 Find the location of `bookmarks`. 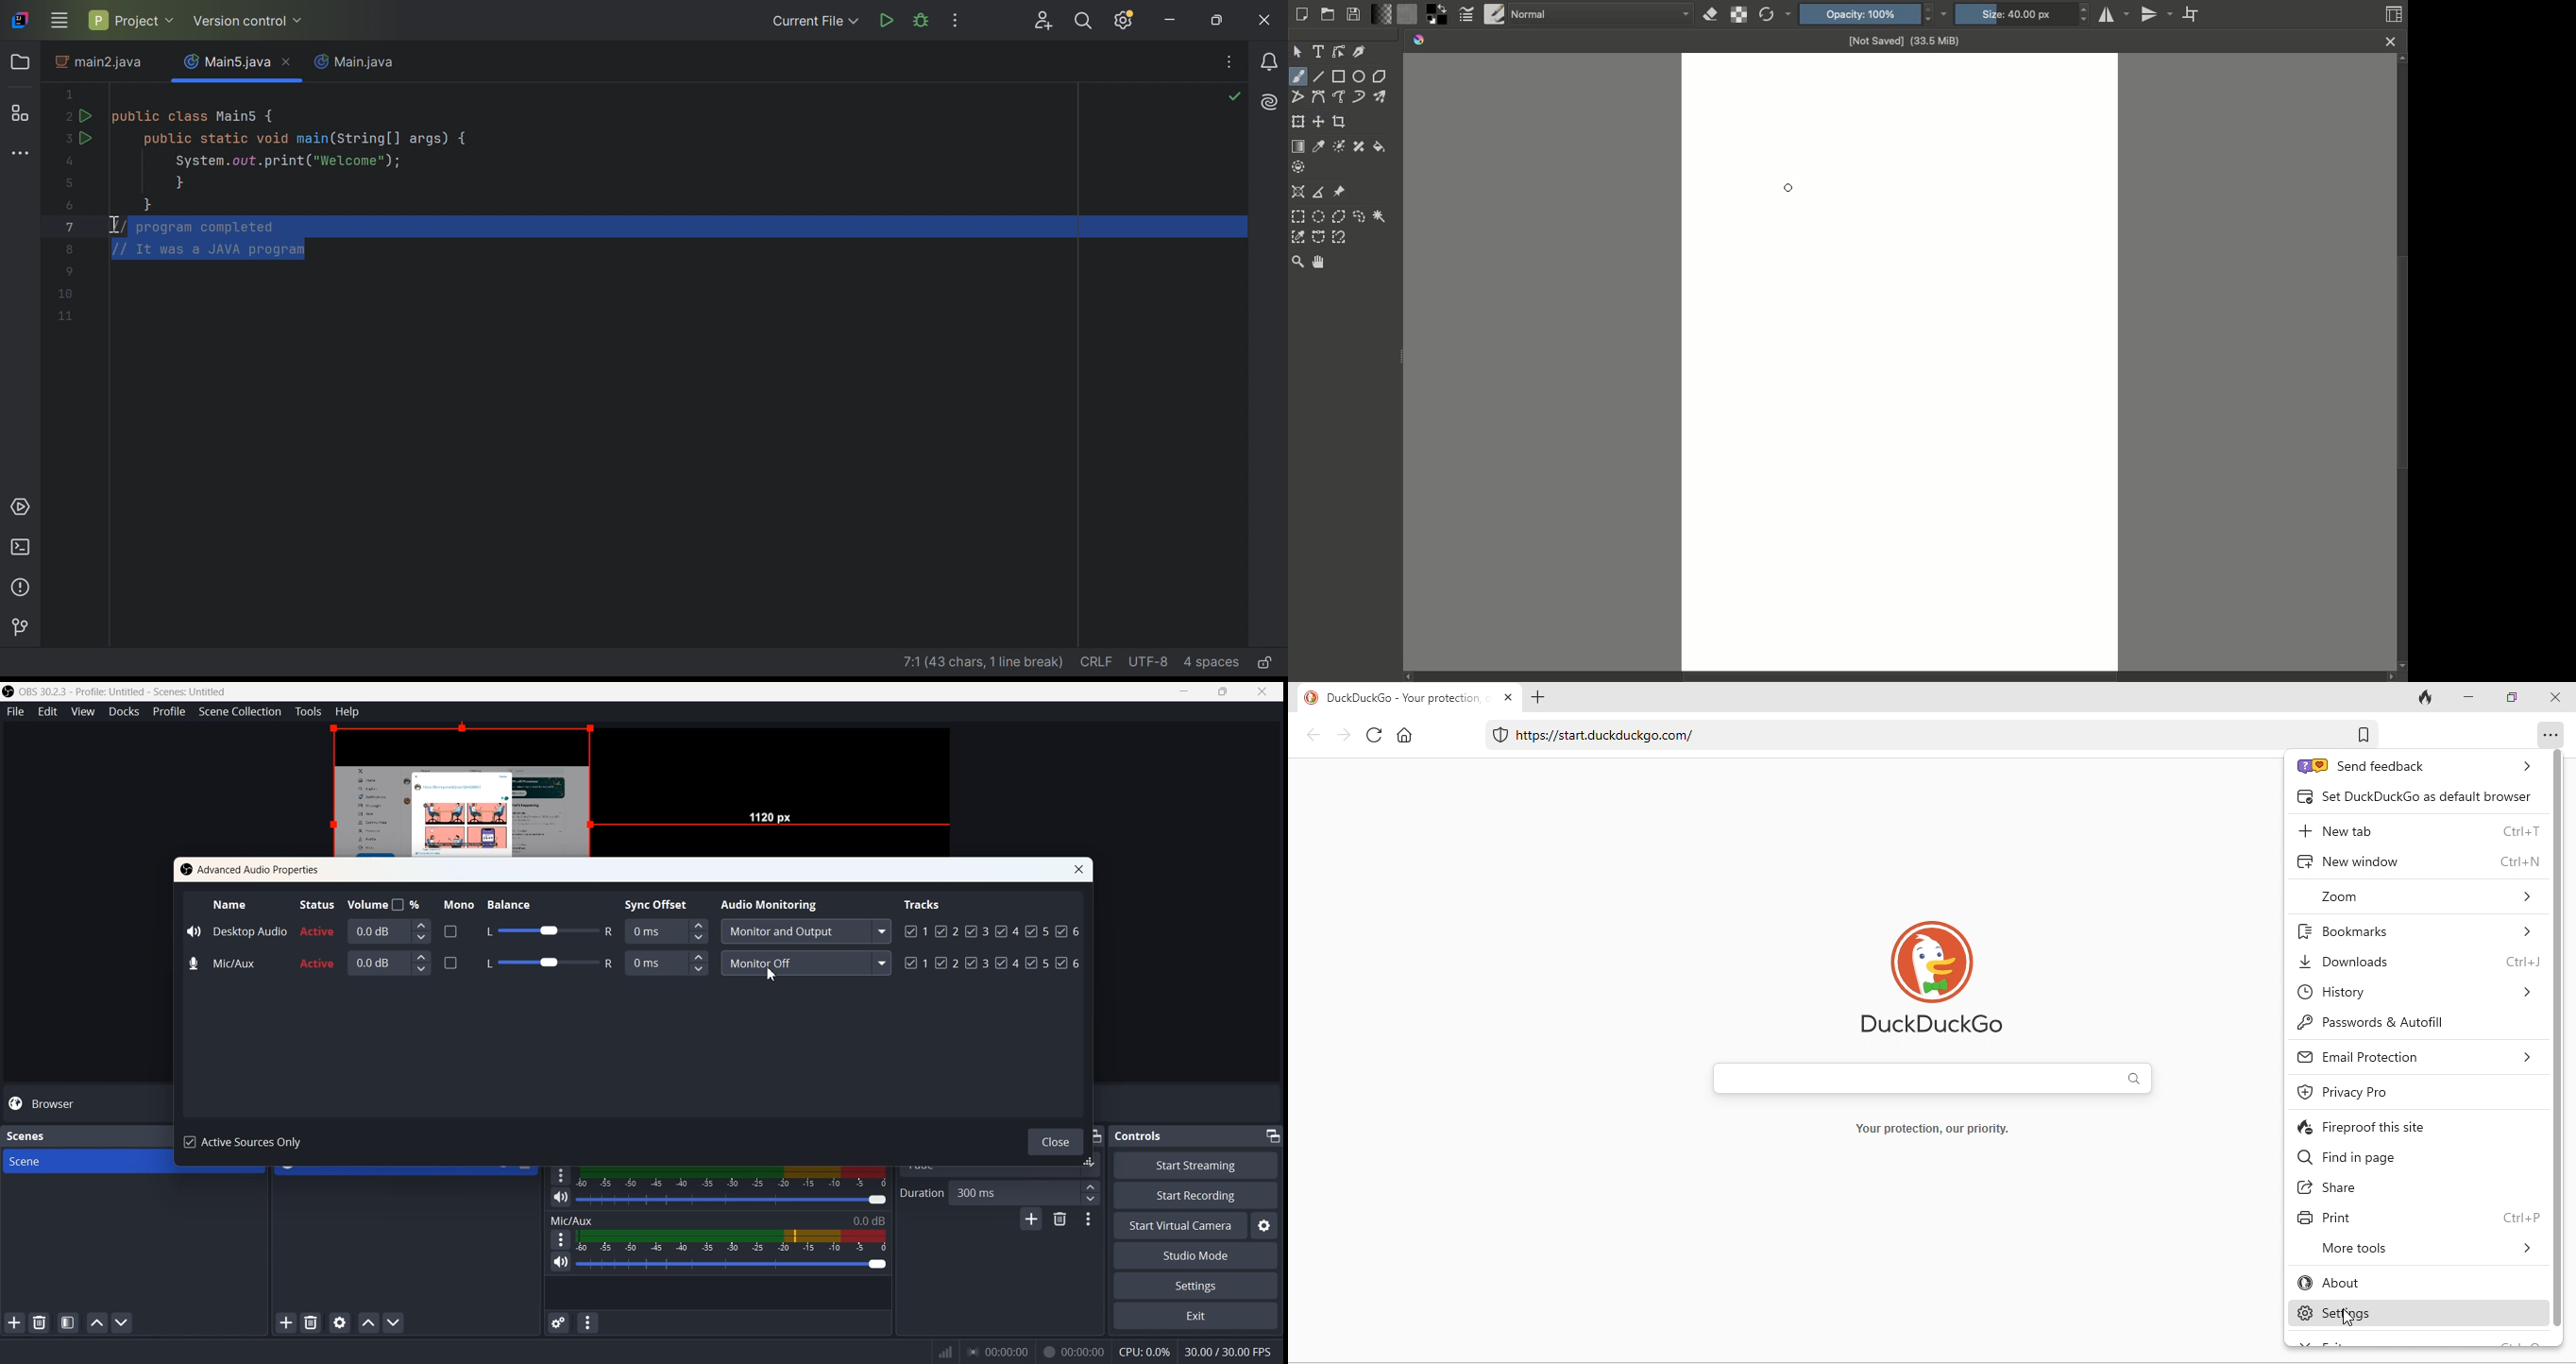

bookmarks is located at coordinates (2420, 929).